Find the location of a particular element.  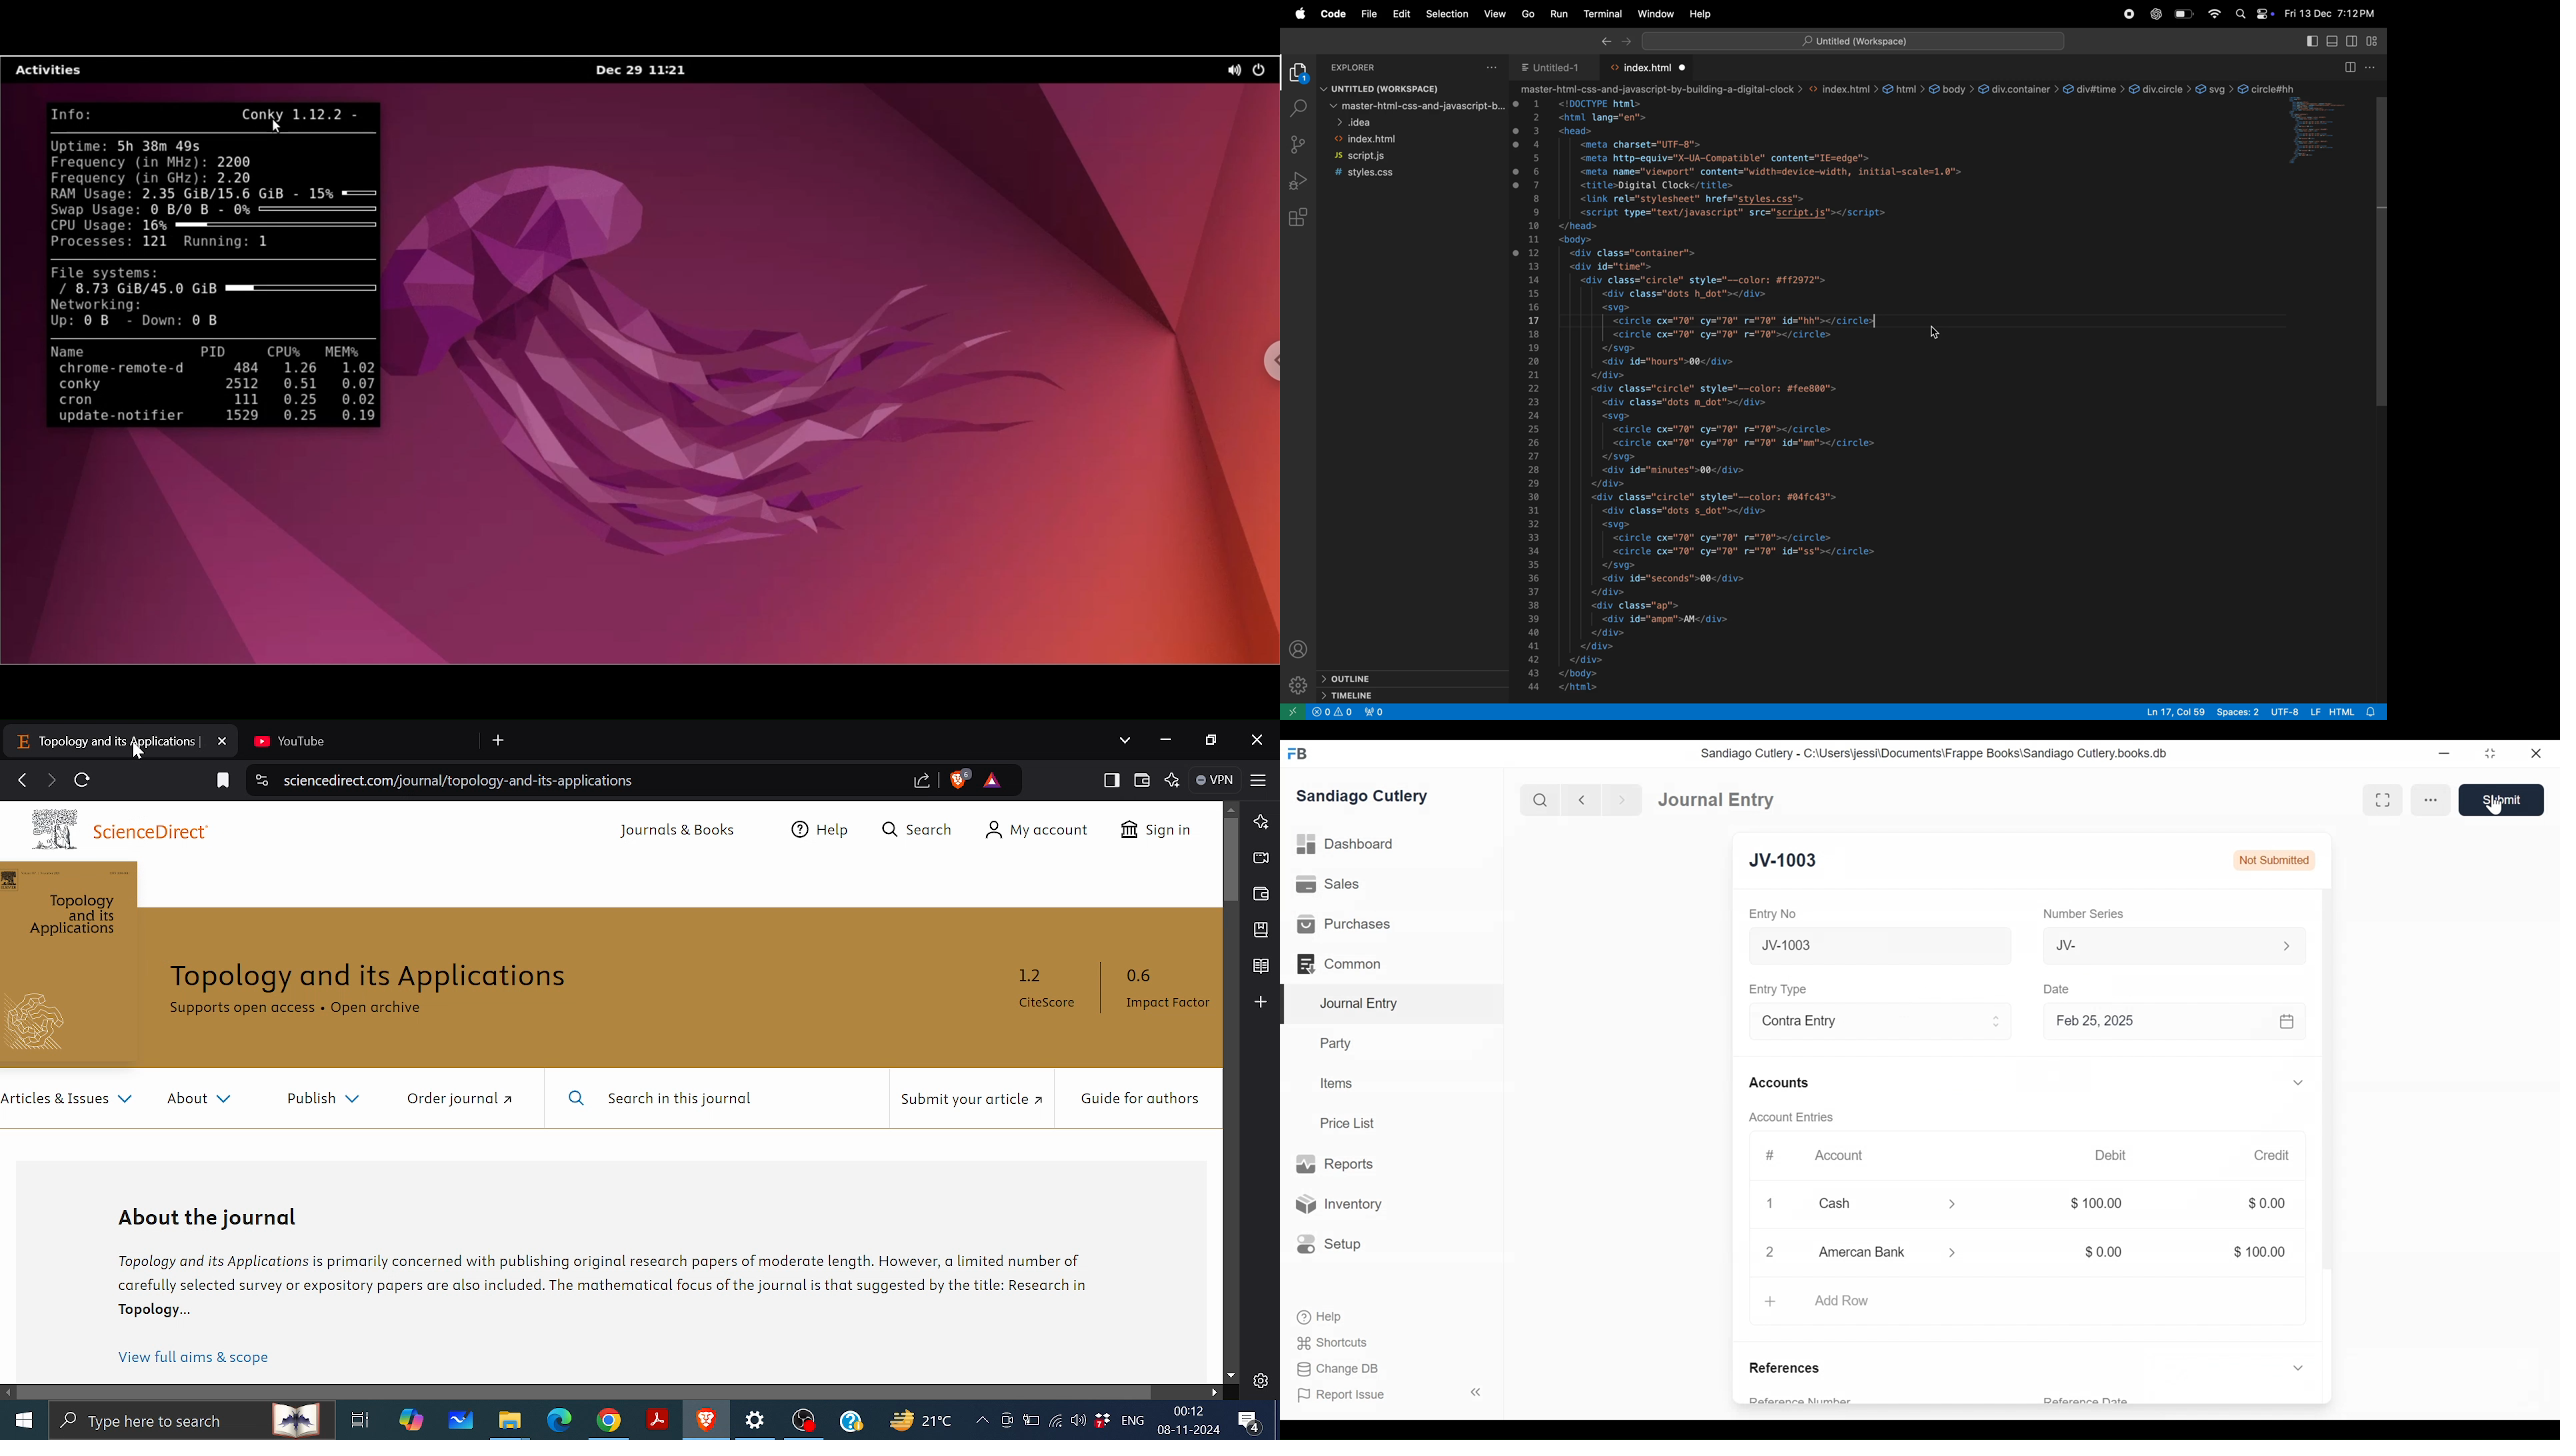

Expand is located at coordinates (1953, 1203).